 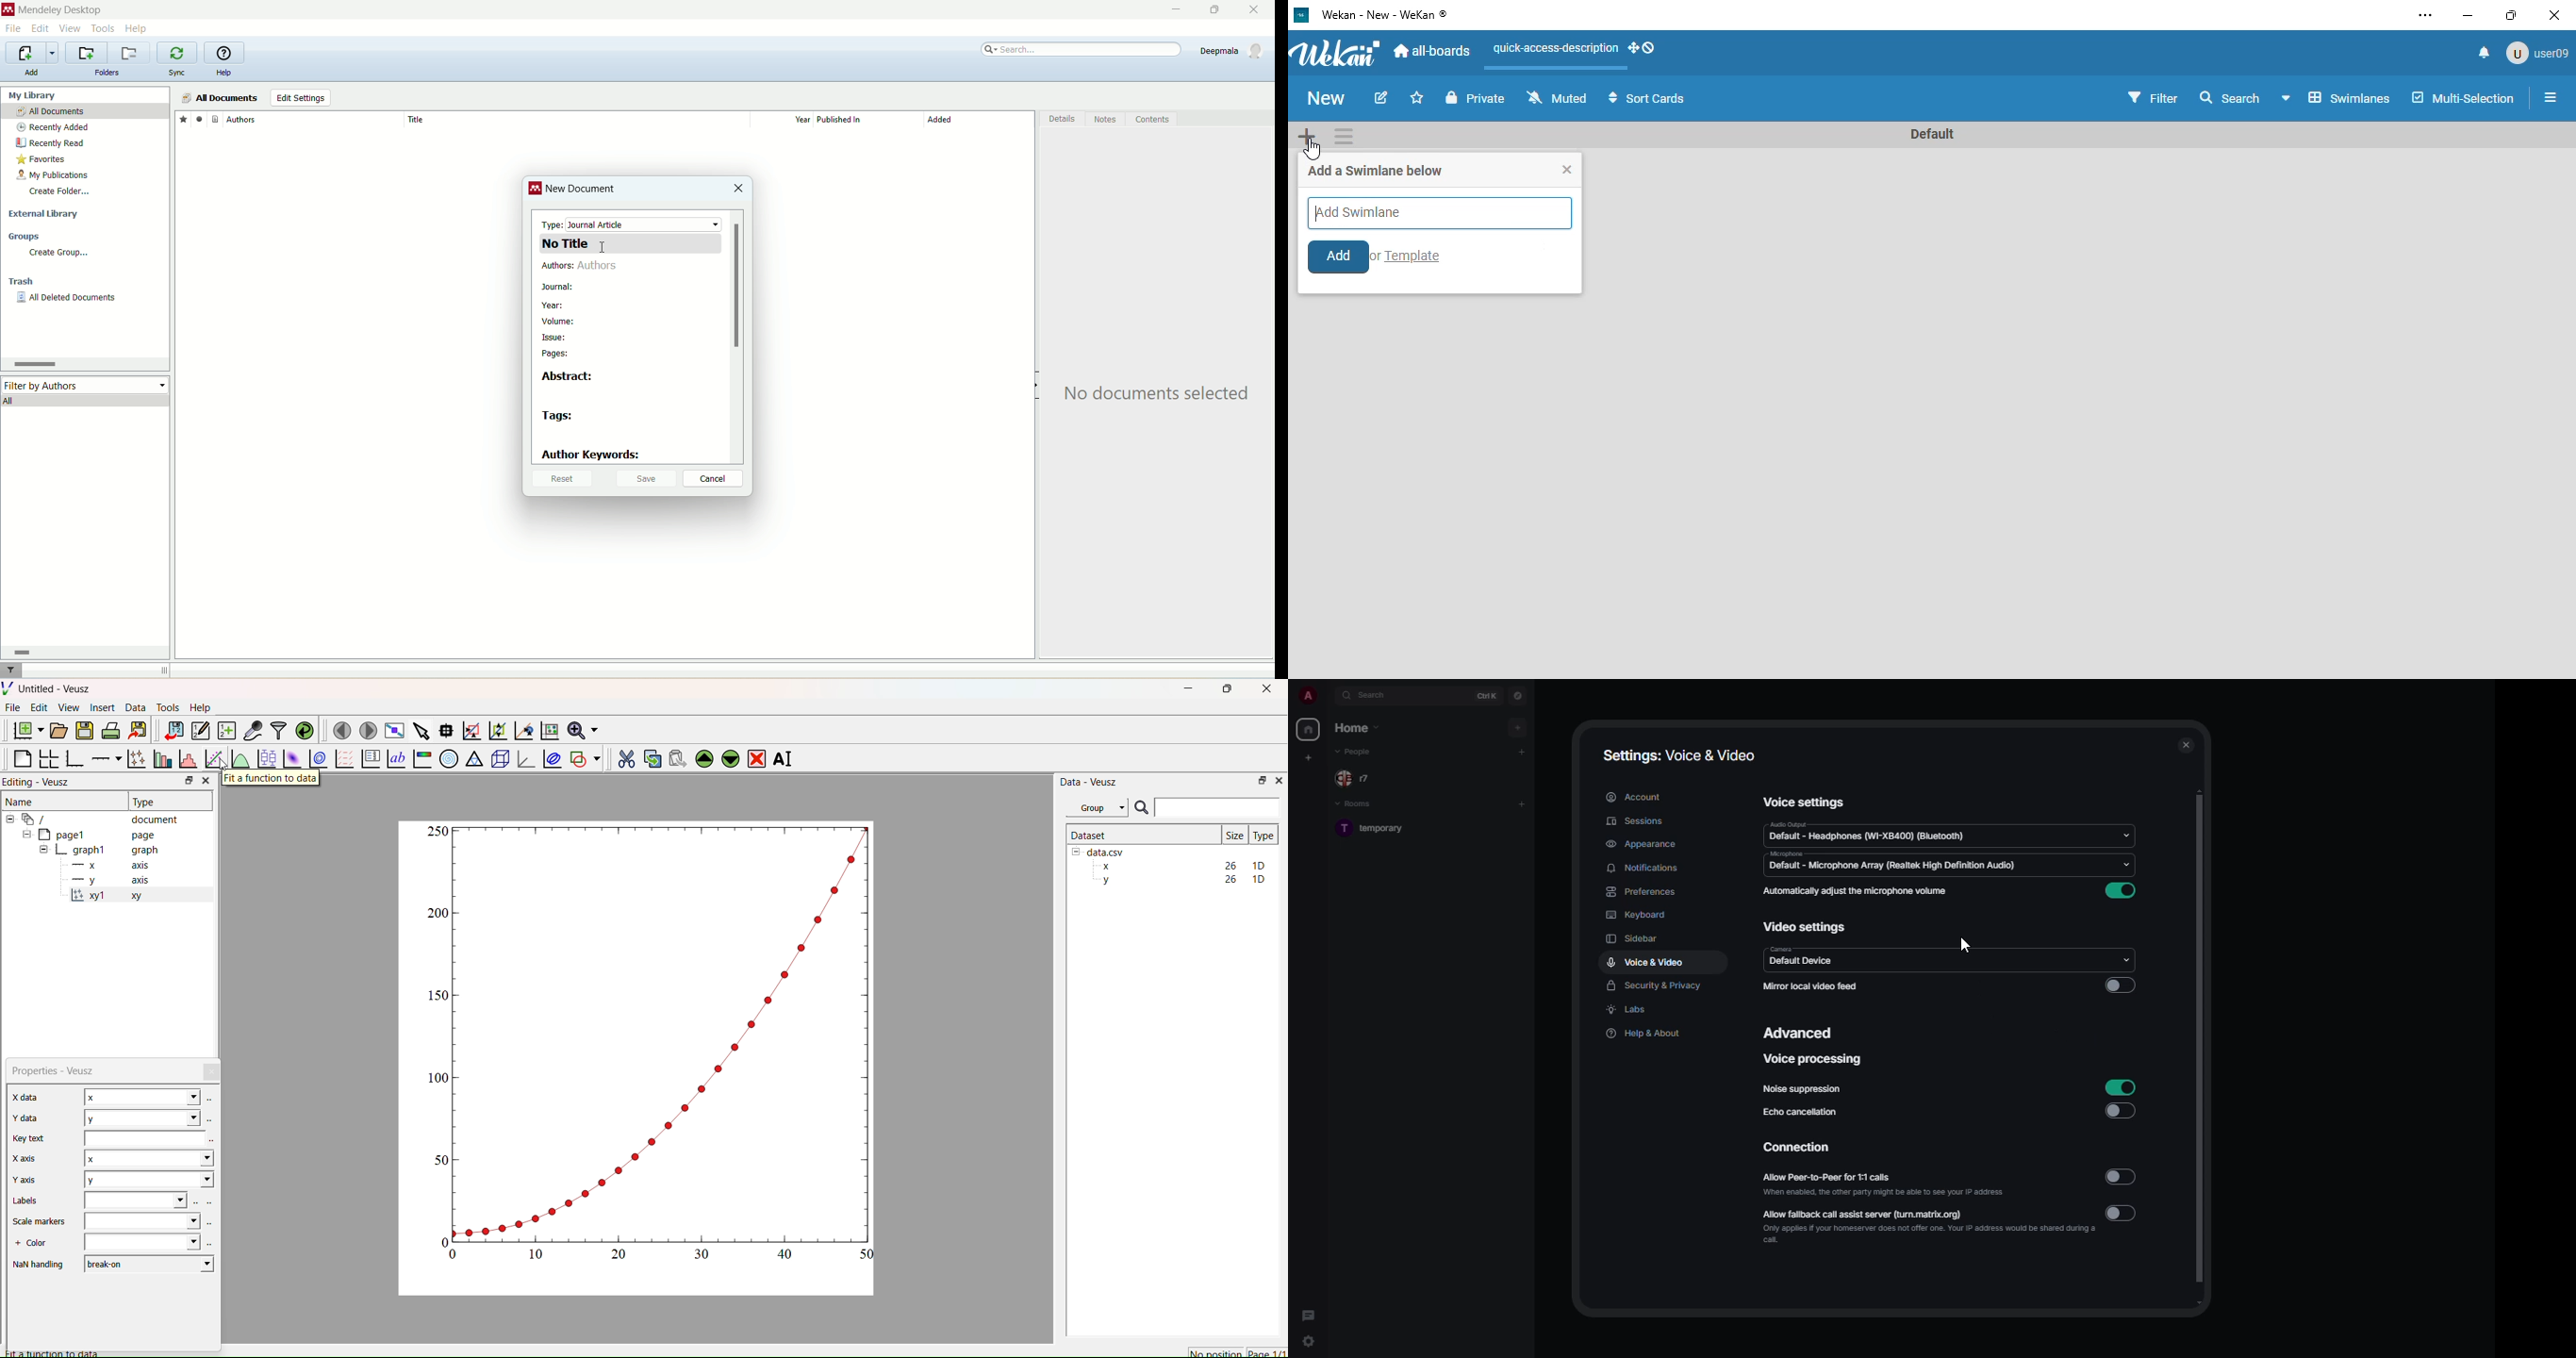 I want to click on folders, so click(x=108, y=73).